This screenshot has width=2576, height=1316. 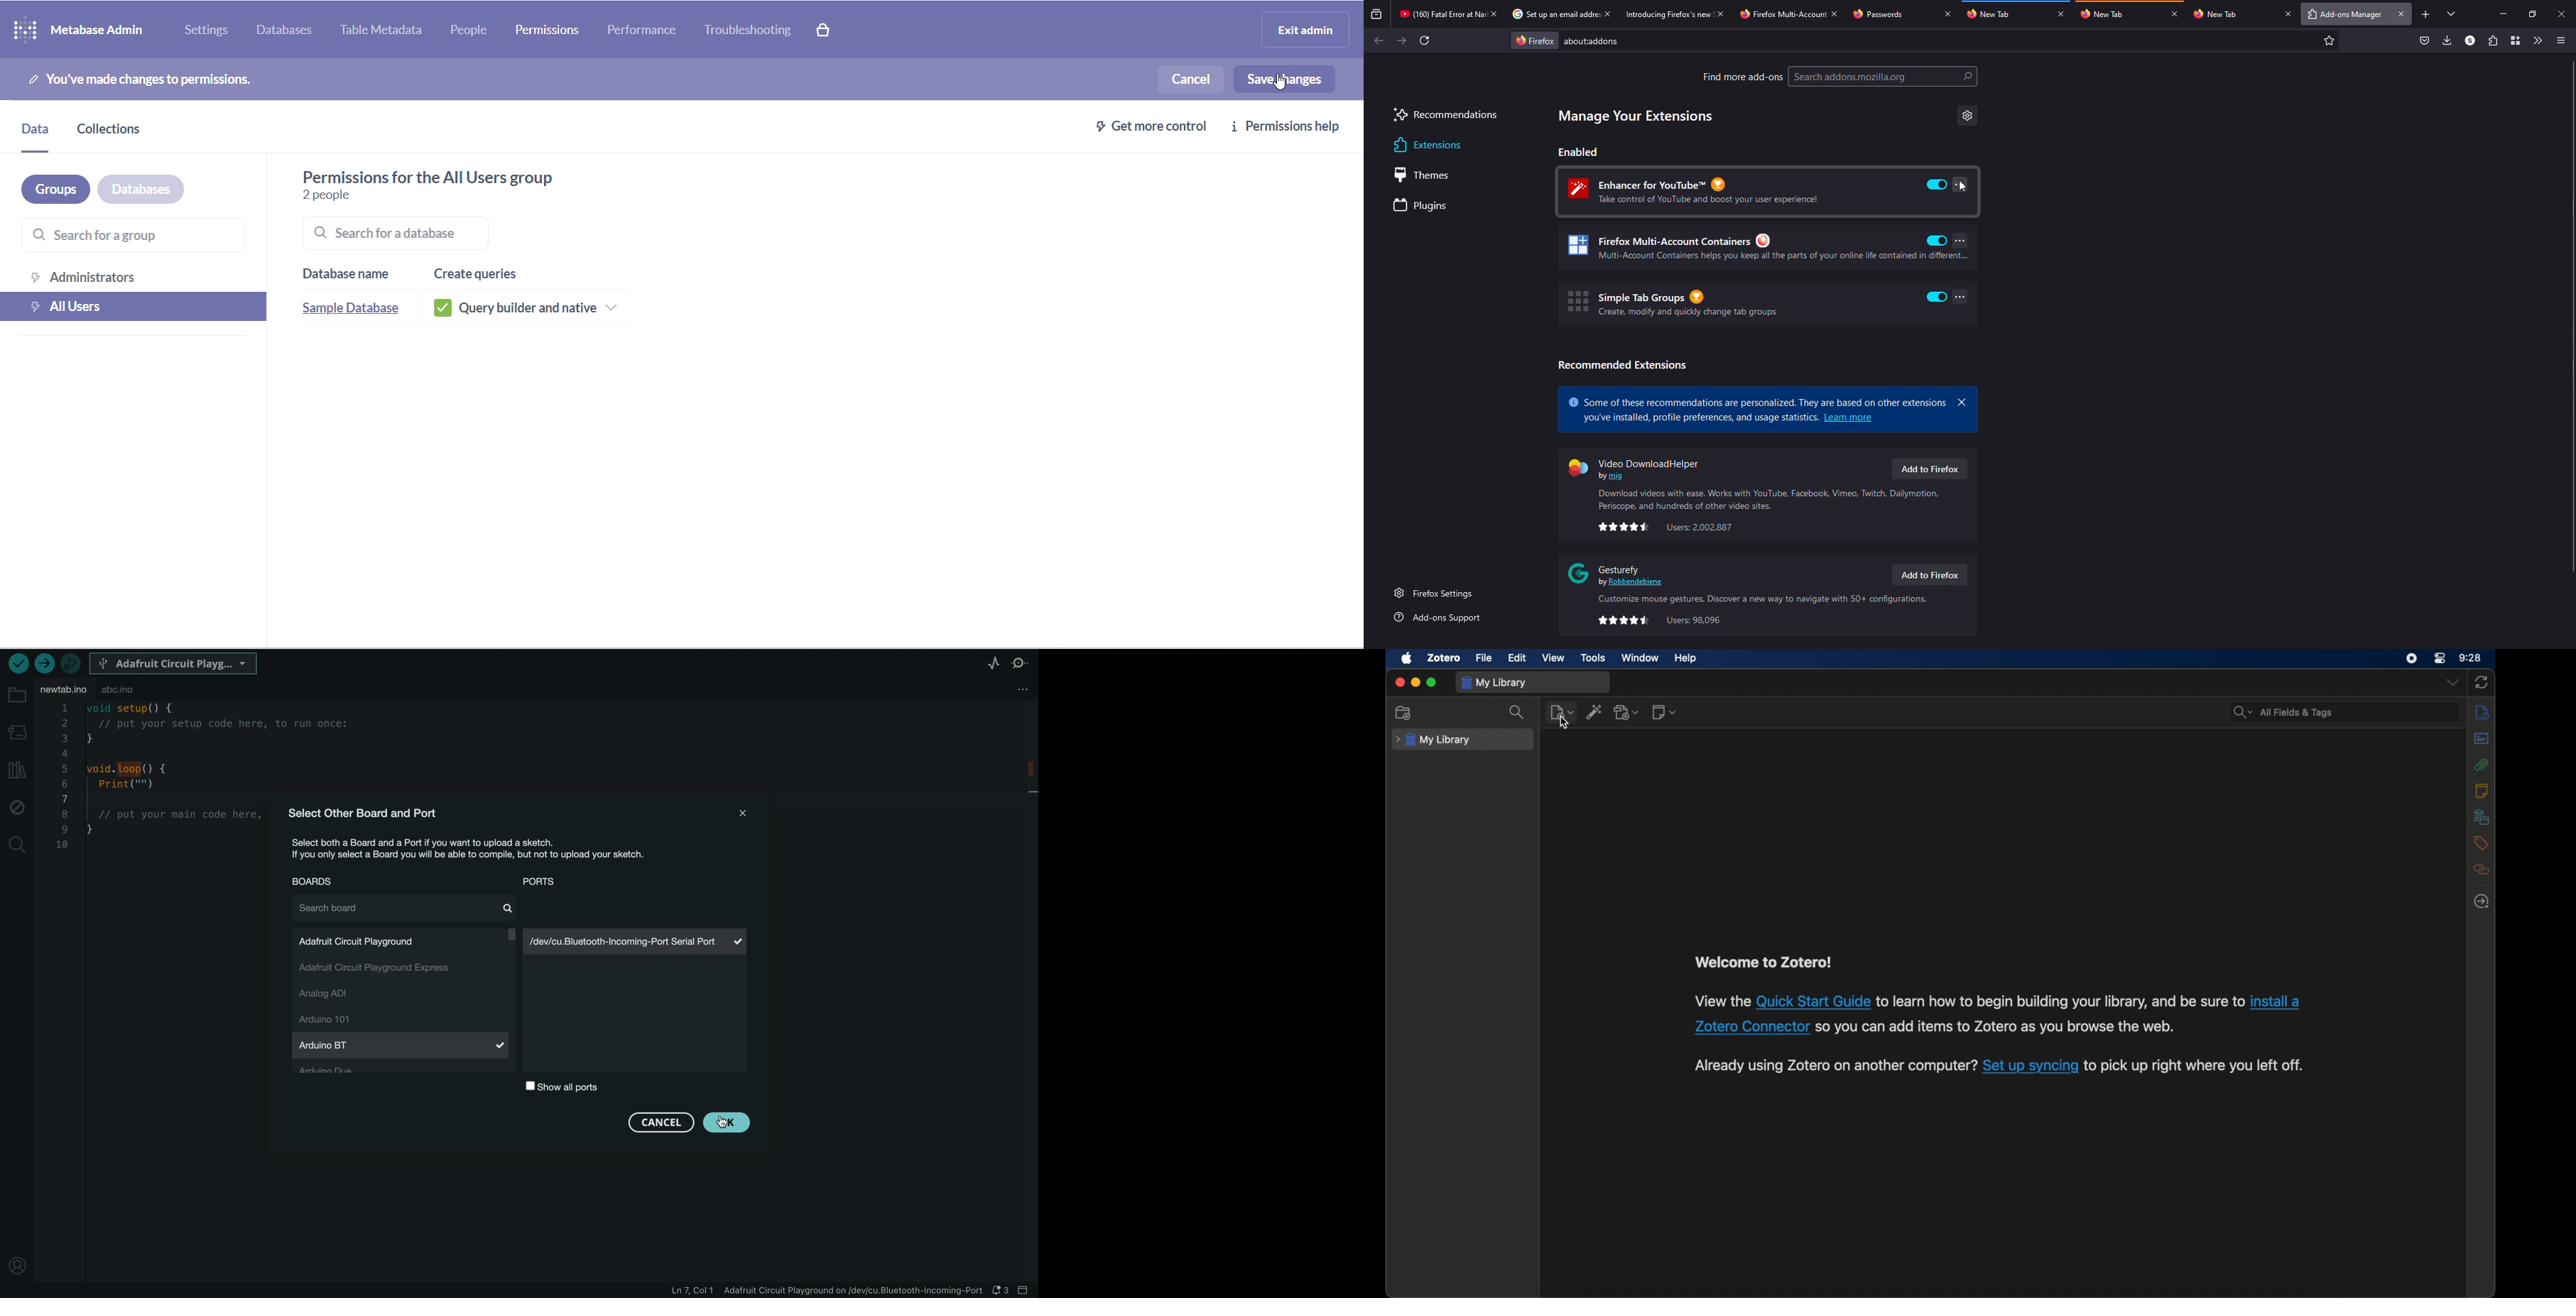 What do you see at coordinates (1379, 40) in the screenshot?
I see `back` at bounding box center [1379, 40].